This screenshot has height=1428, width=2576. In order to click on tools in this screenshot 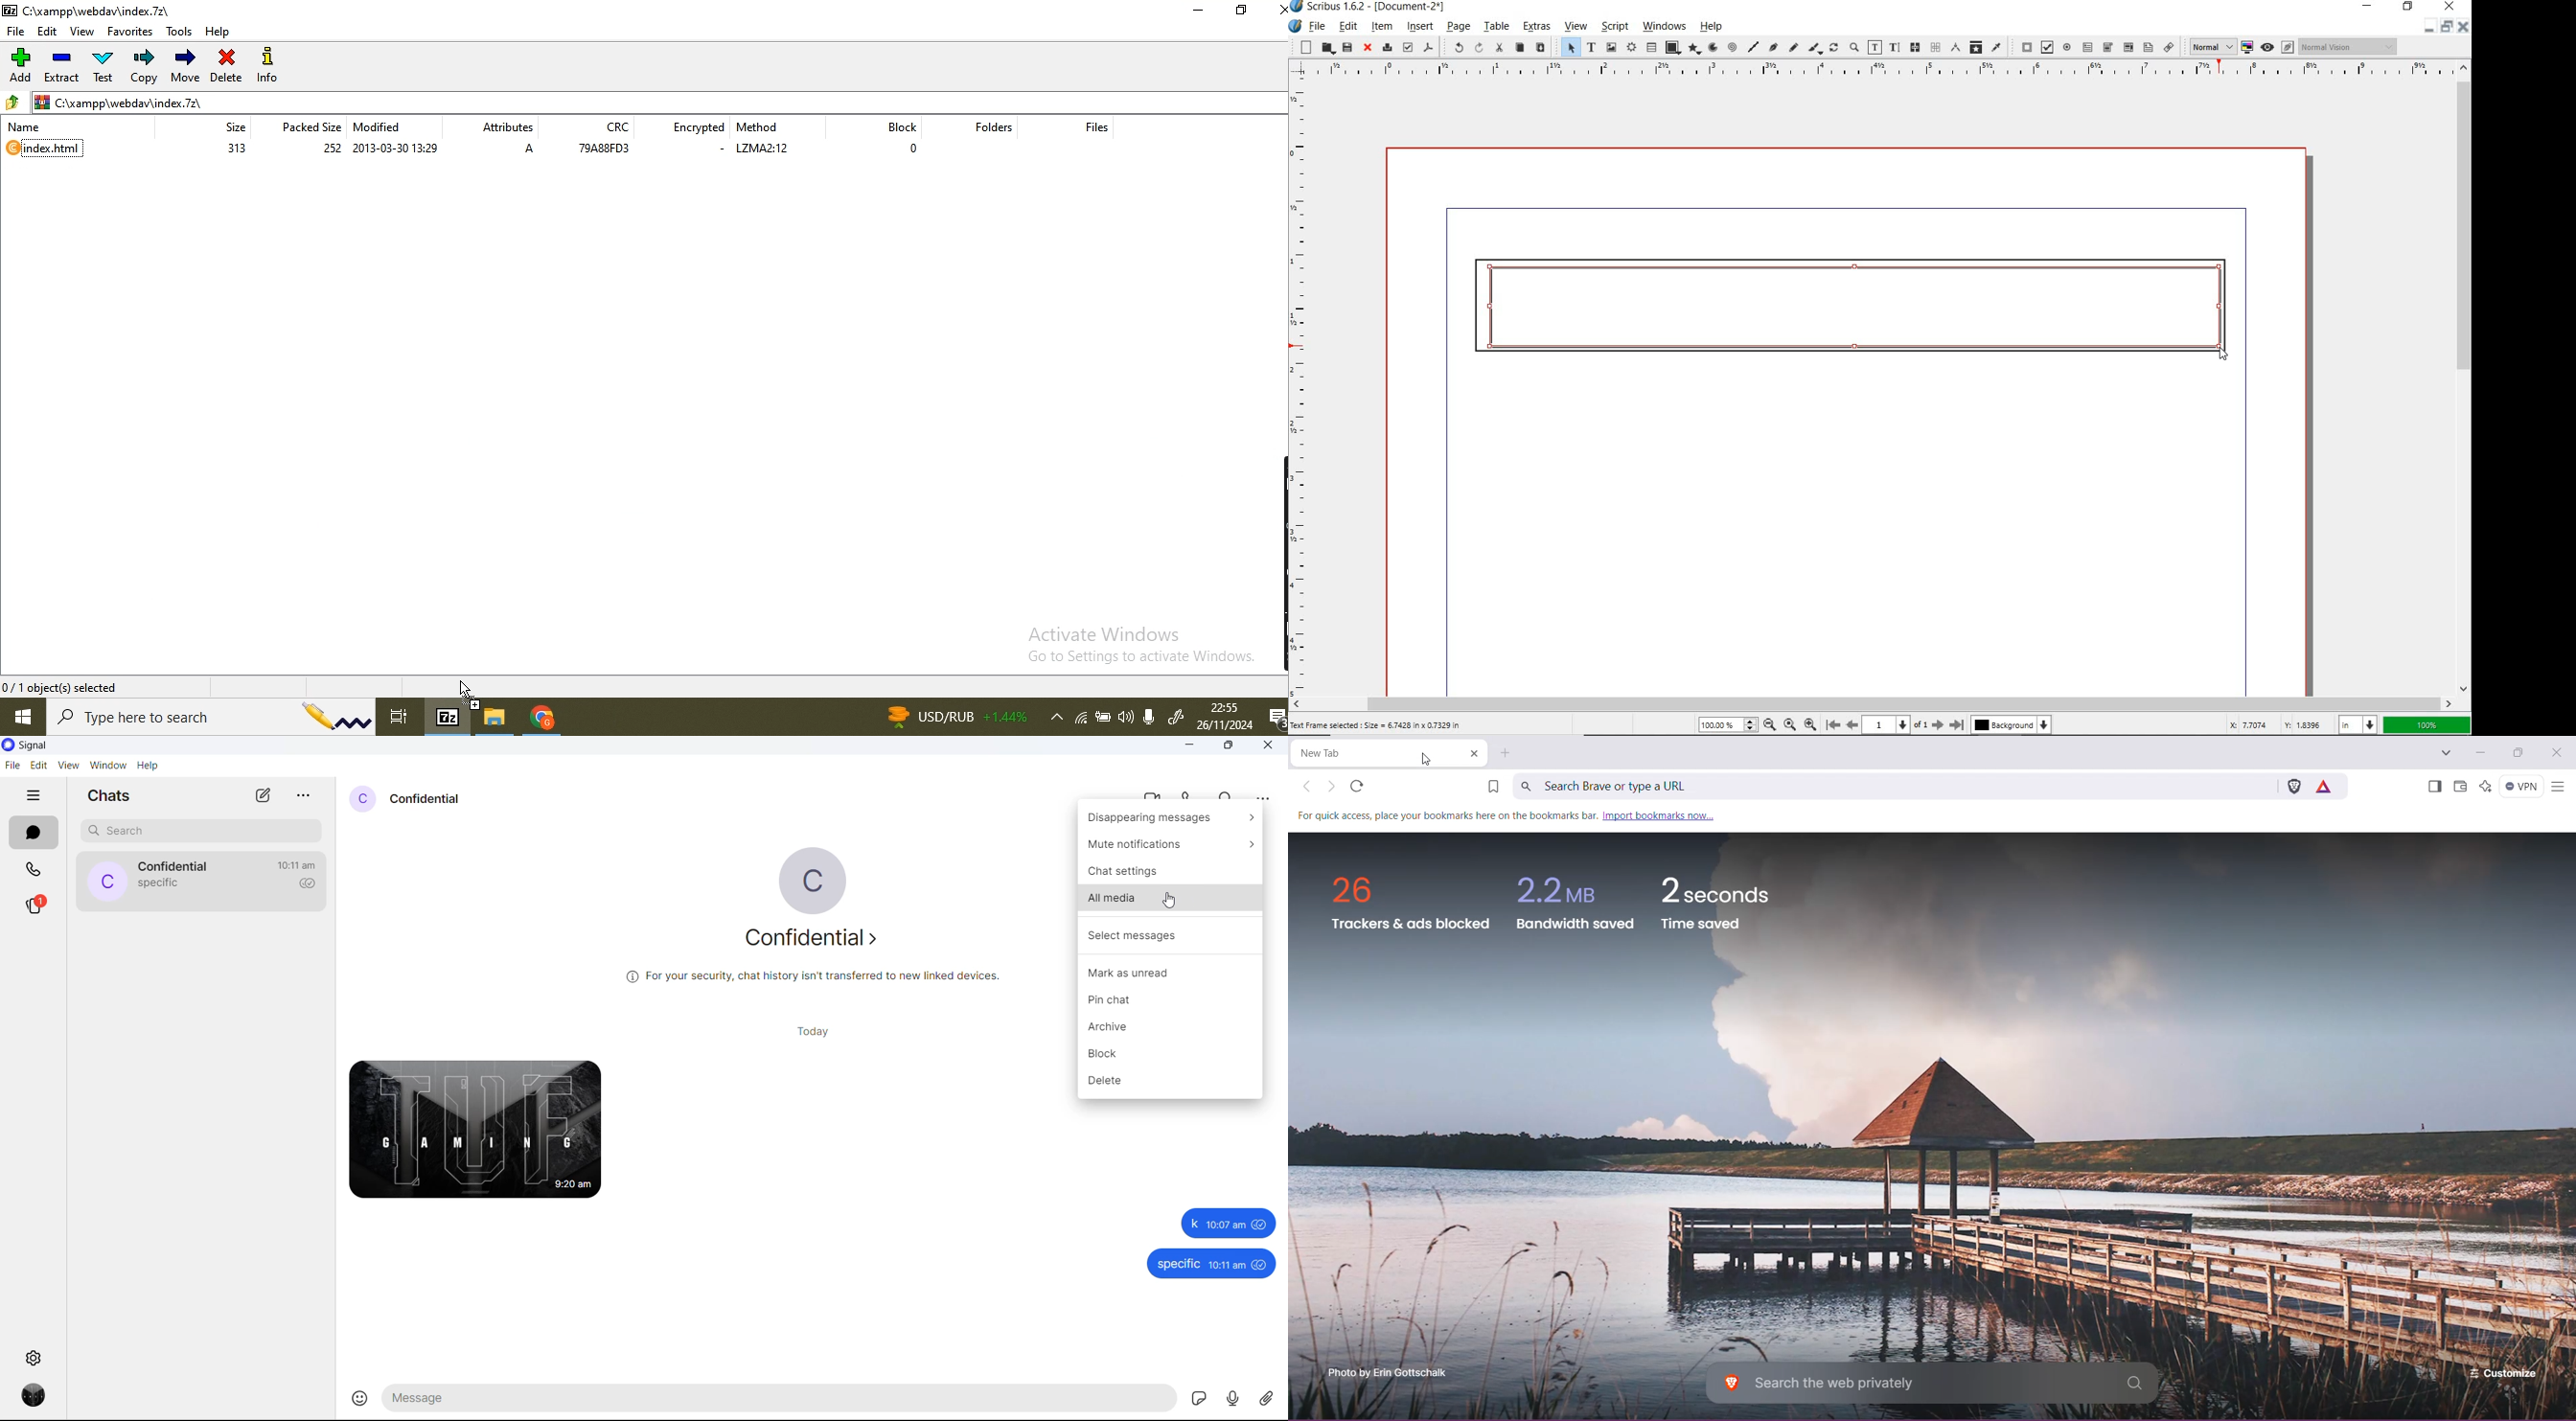, I will do `click(182, 33)`.